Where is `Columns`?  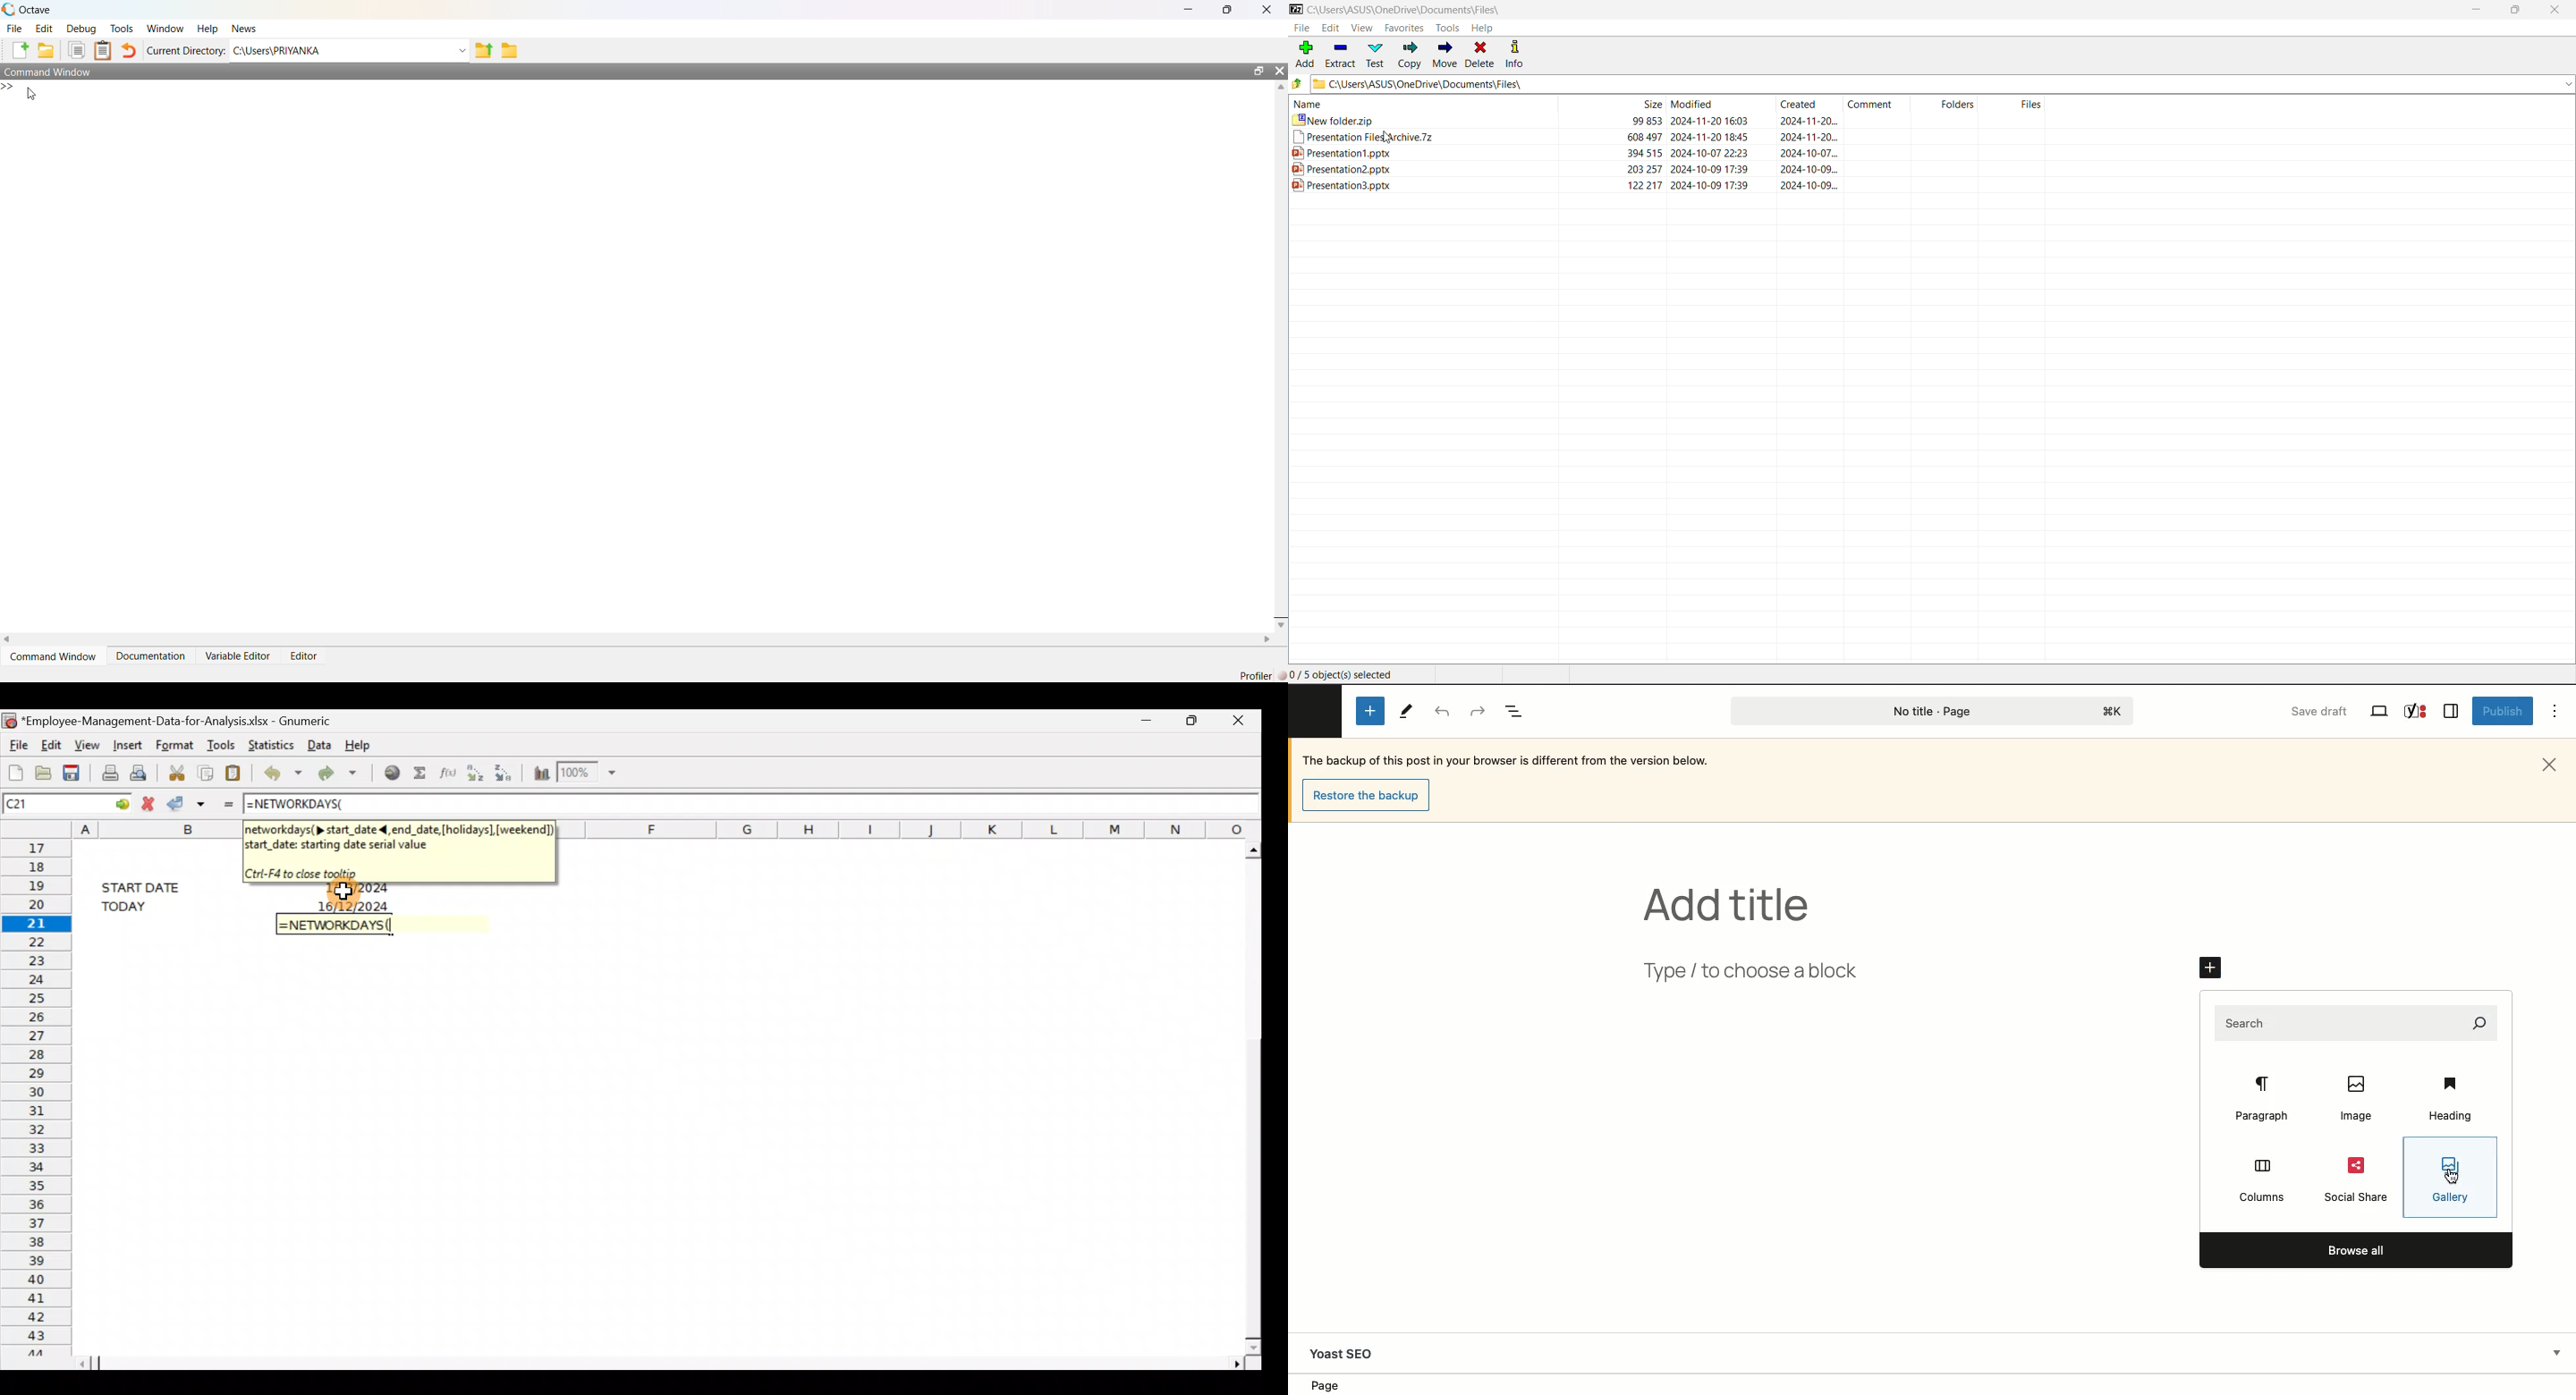 Columns is located at coordinates (915, 828).